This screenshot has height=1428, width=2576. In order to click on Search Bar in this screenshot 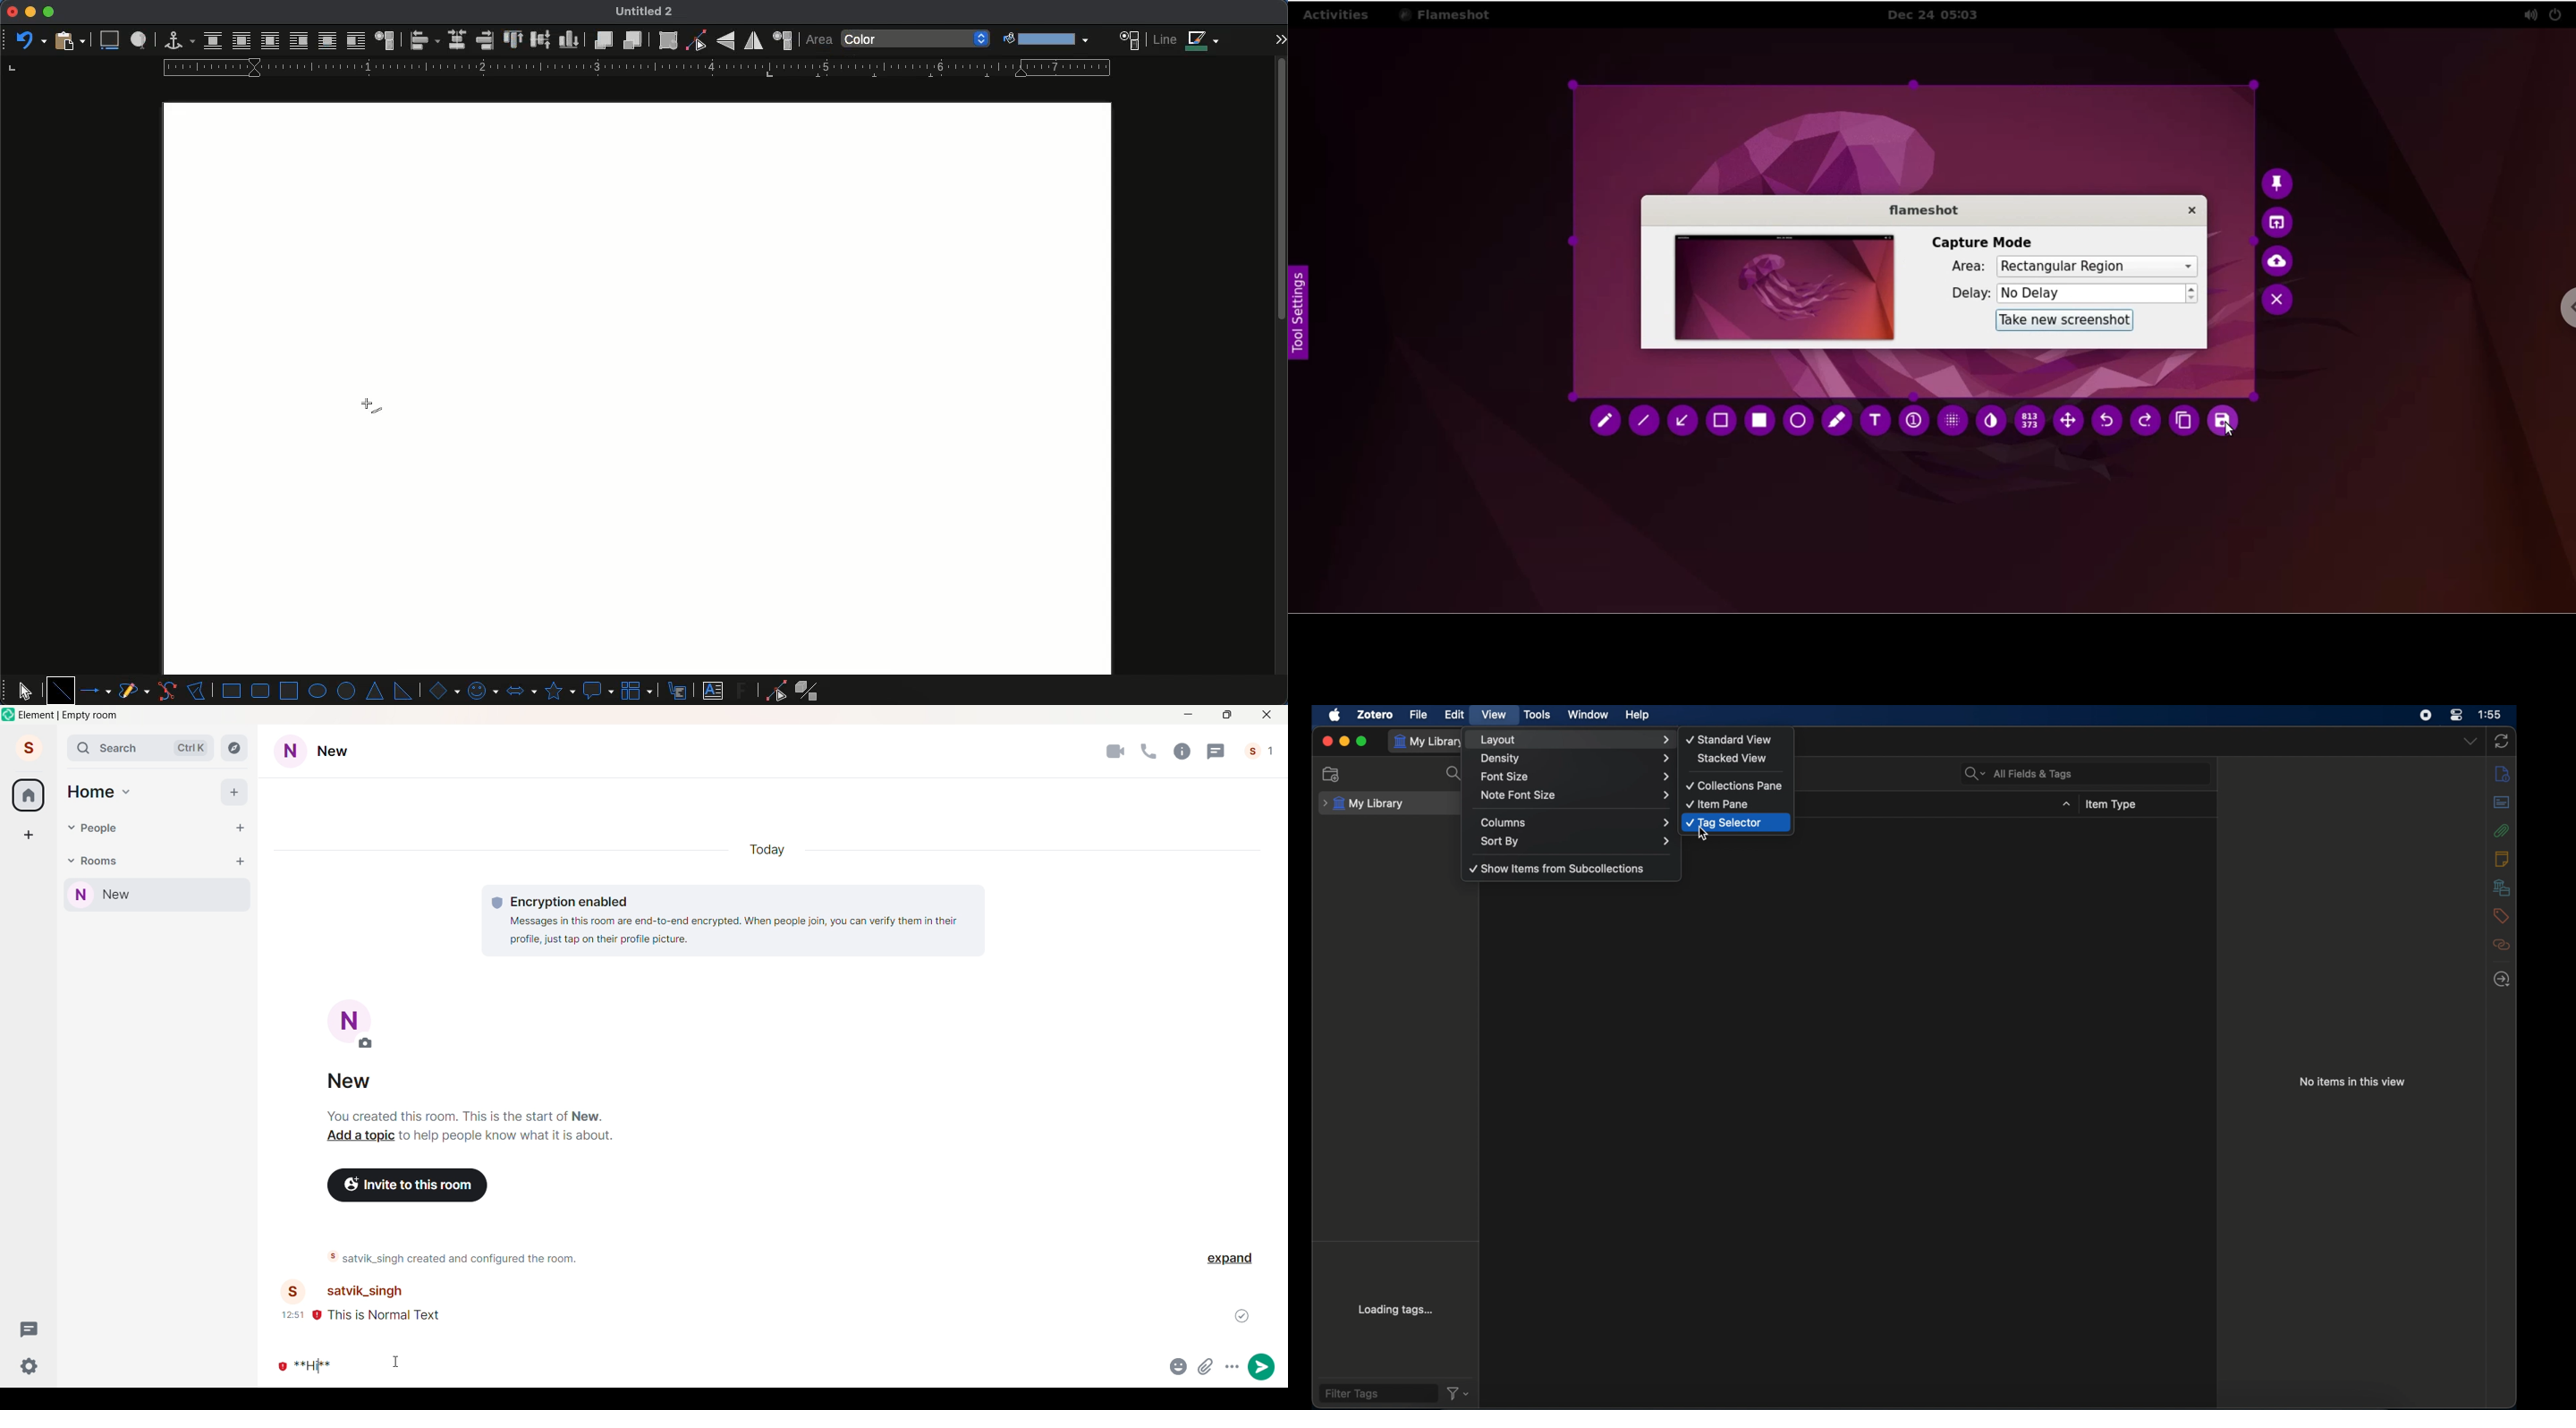, I will do `click(142, 749)`.